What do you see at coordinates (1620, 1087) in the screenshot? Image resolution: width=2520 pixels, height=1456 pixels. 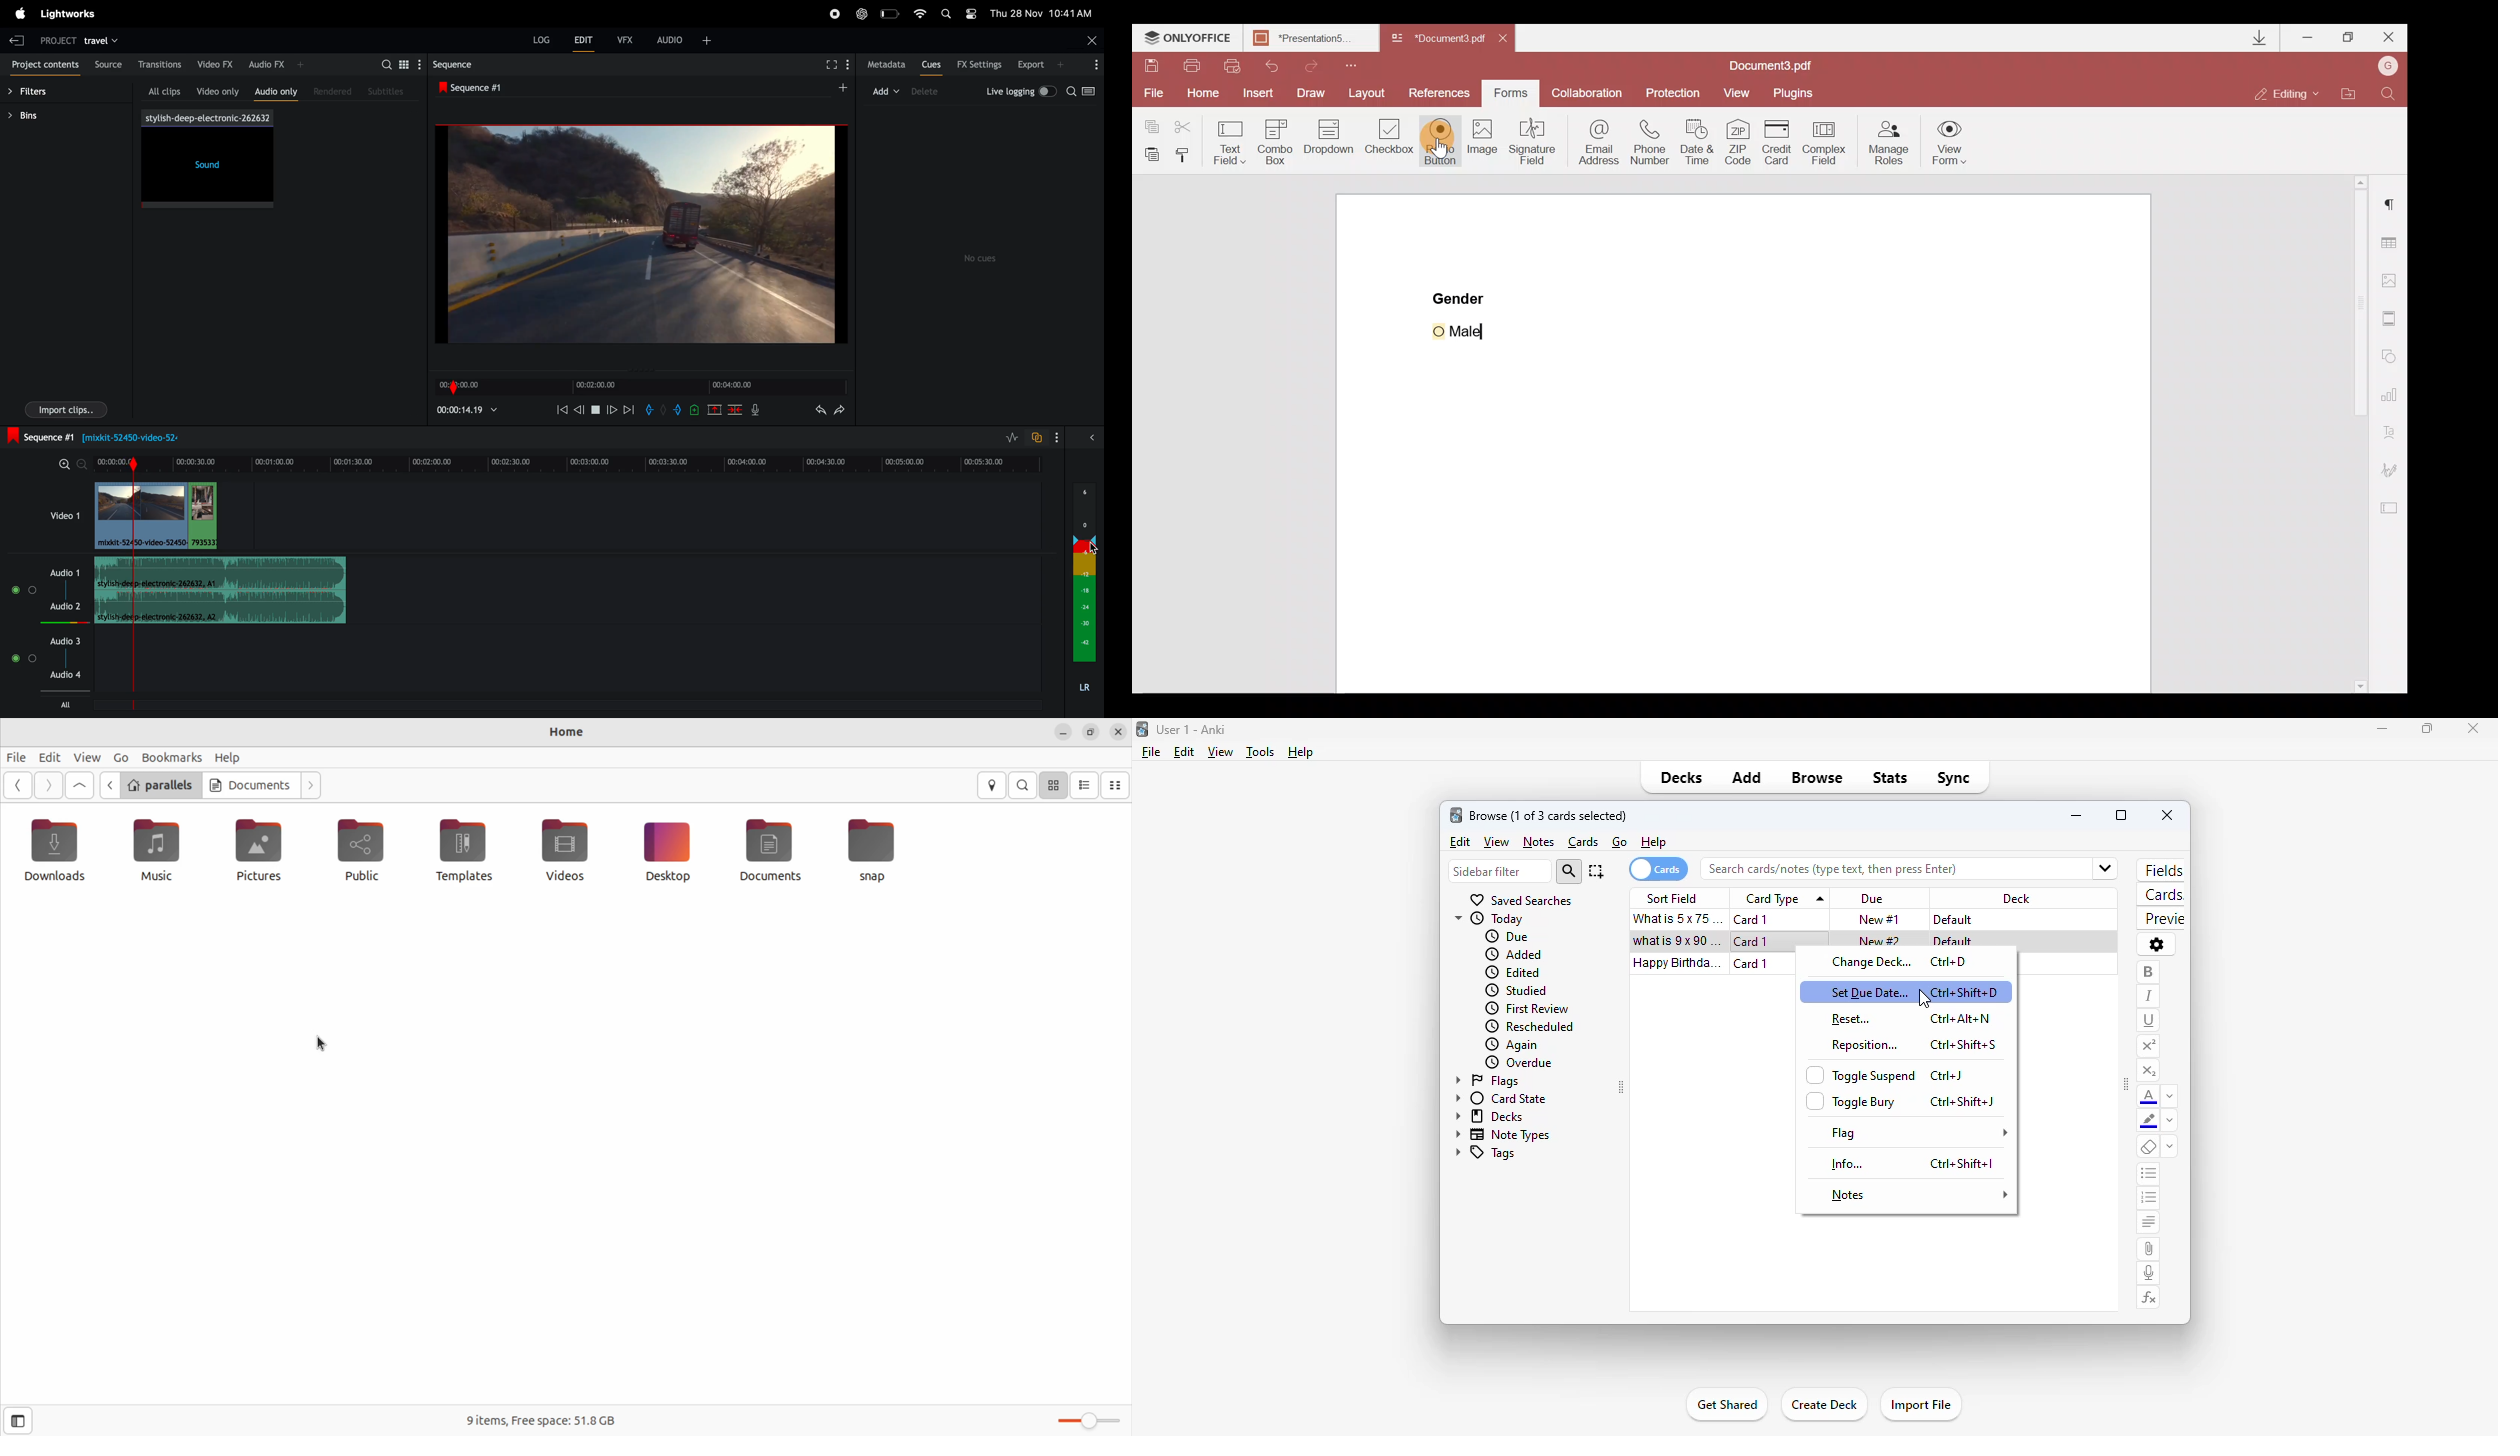 I see `toggle sidebar` at bounding box center [1620, 1087].